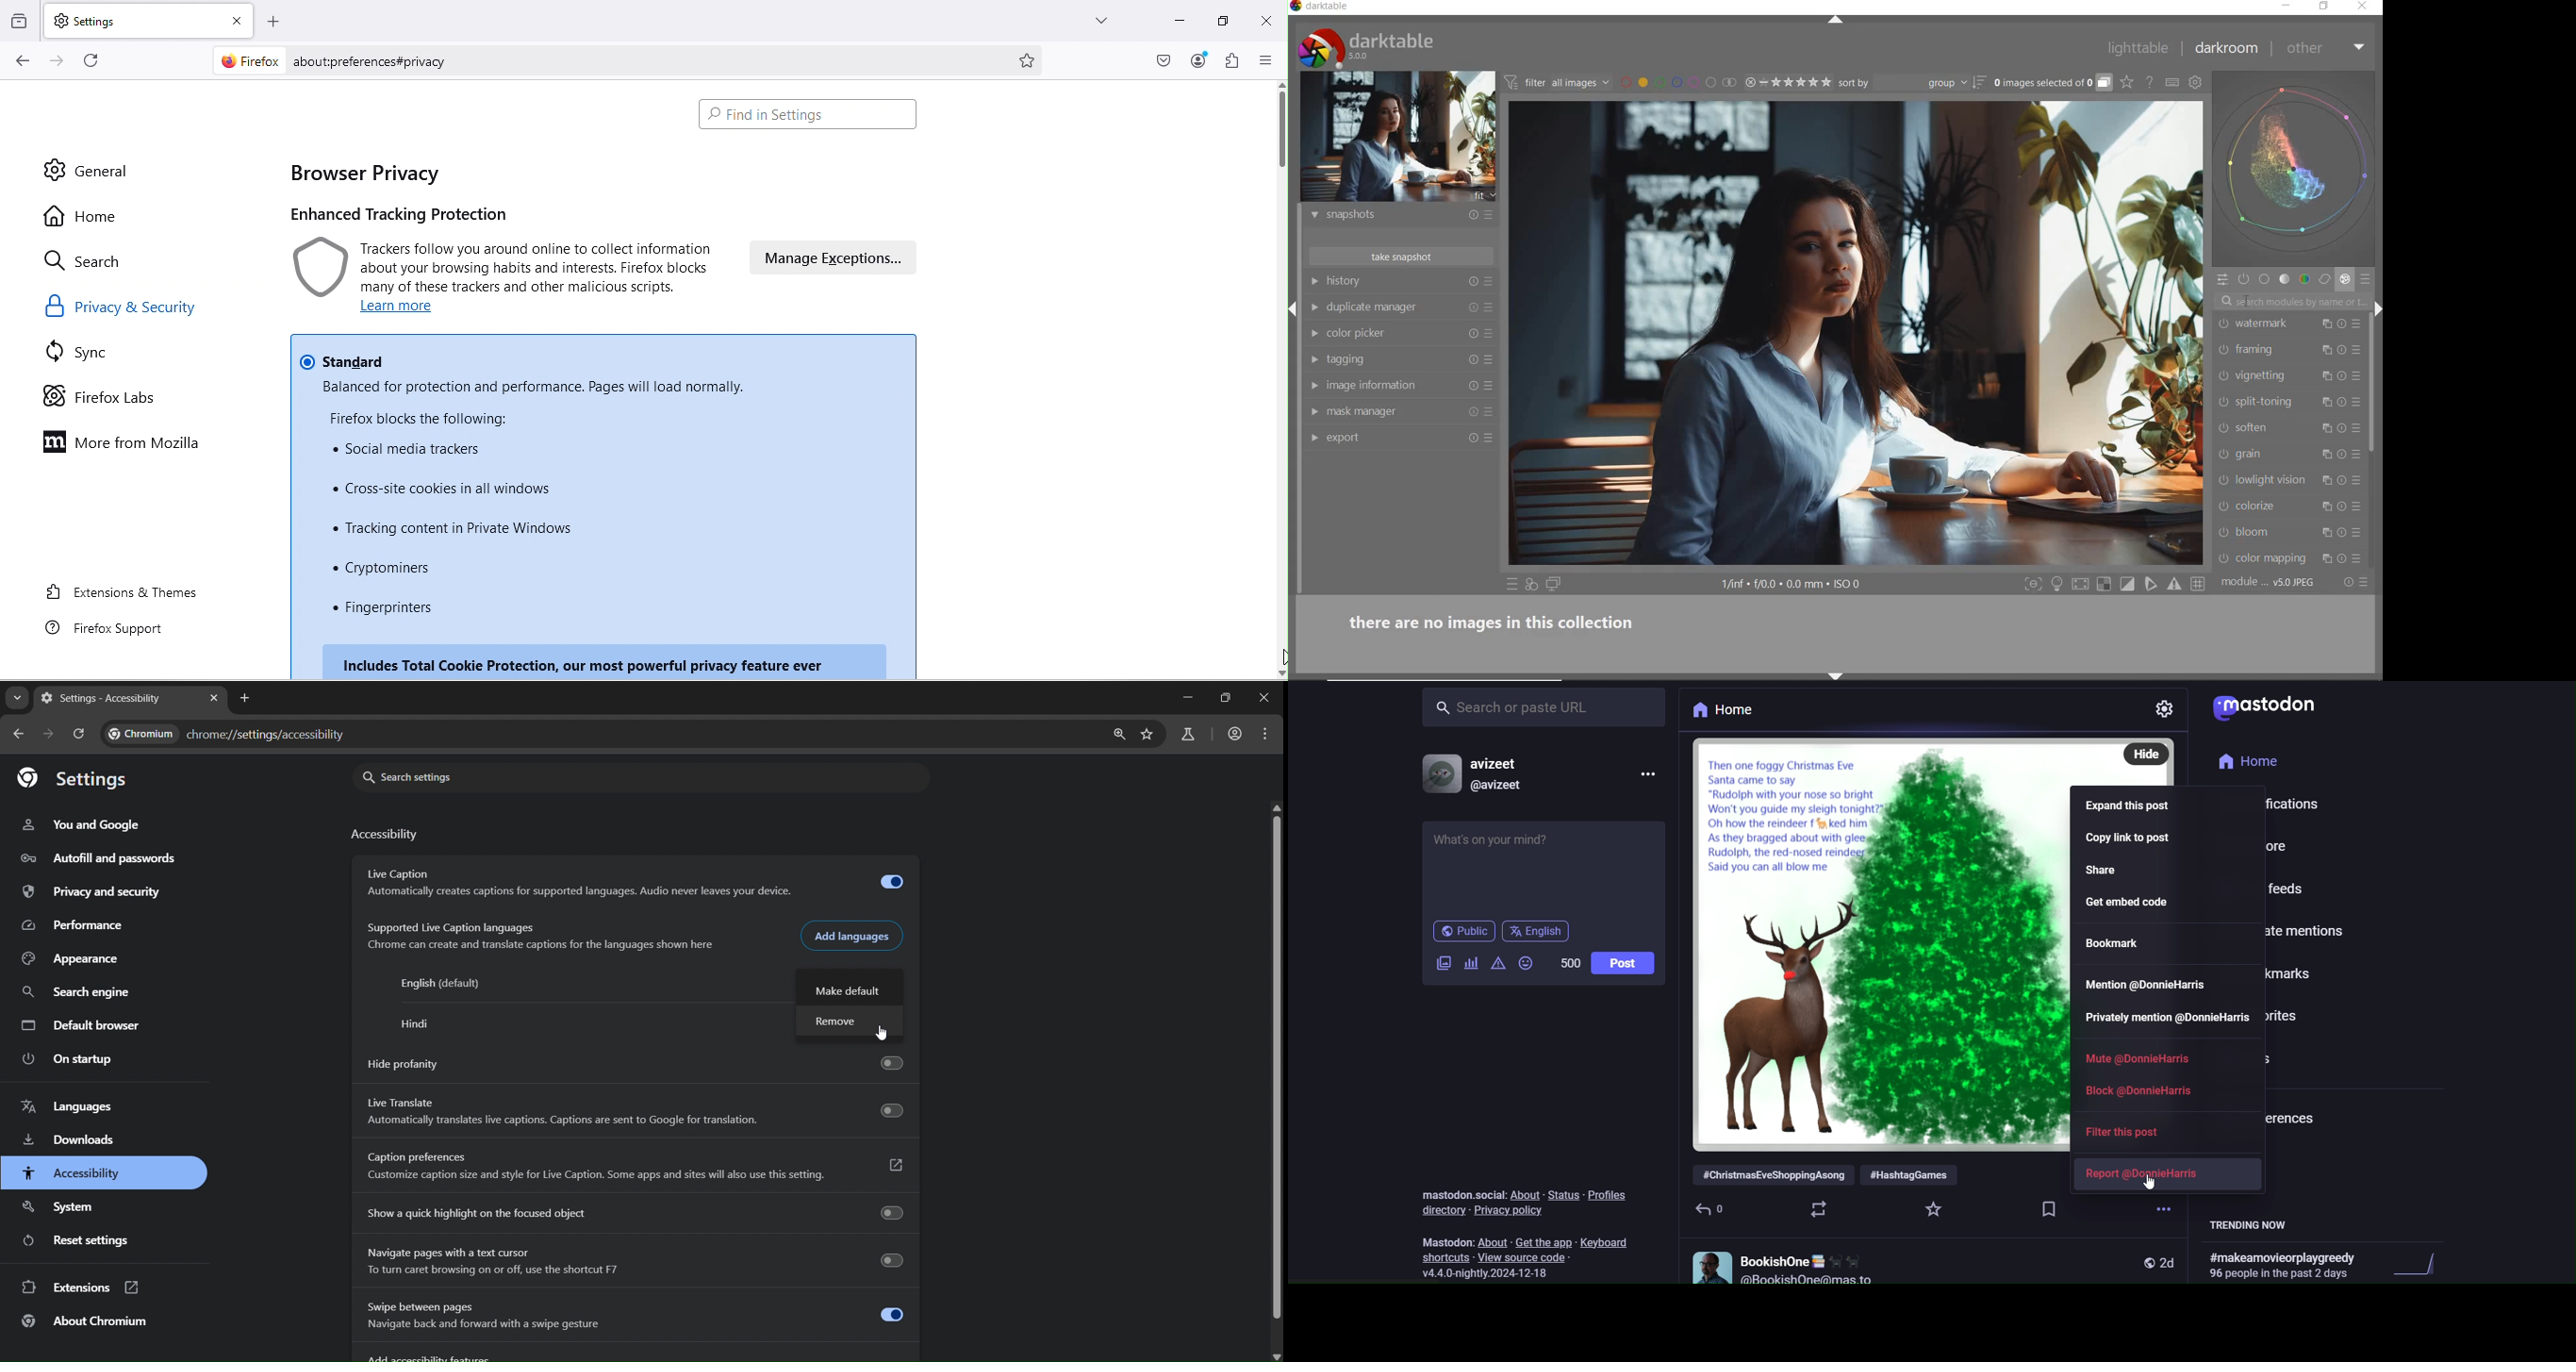 The width and height of the screenshot is (2576, 1372). I want to click on extensions, so click(79, 1287).